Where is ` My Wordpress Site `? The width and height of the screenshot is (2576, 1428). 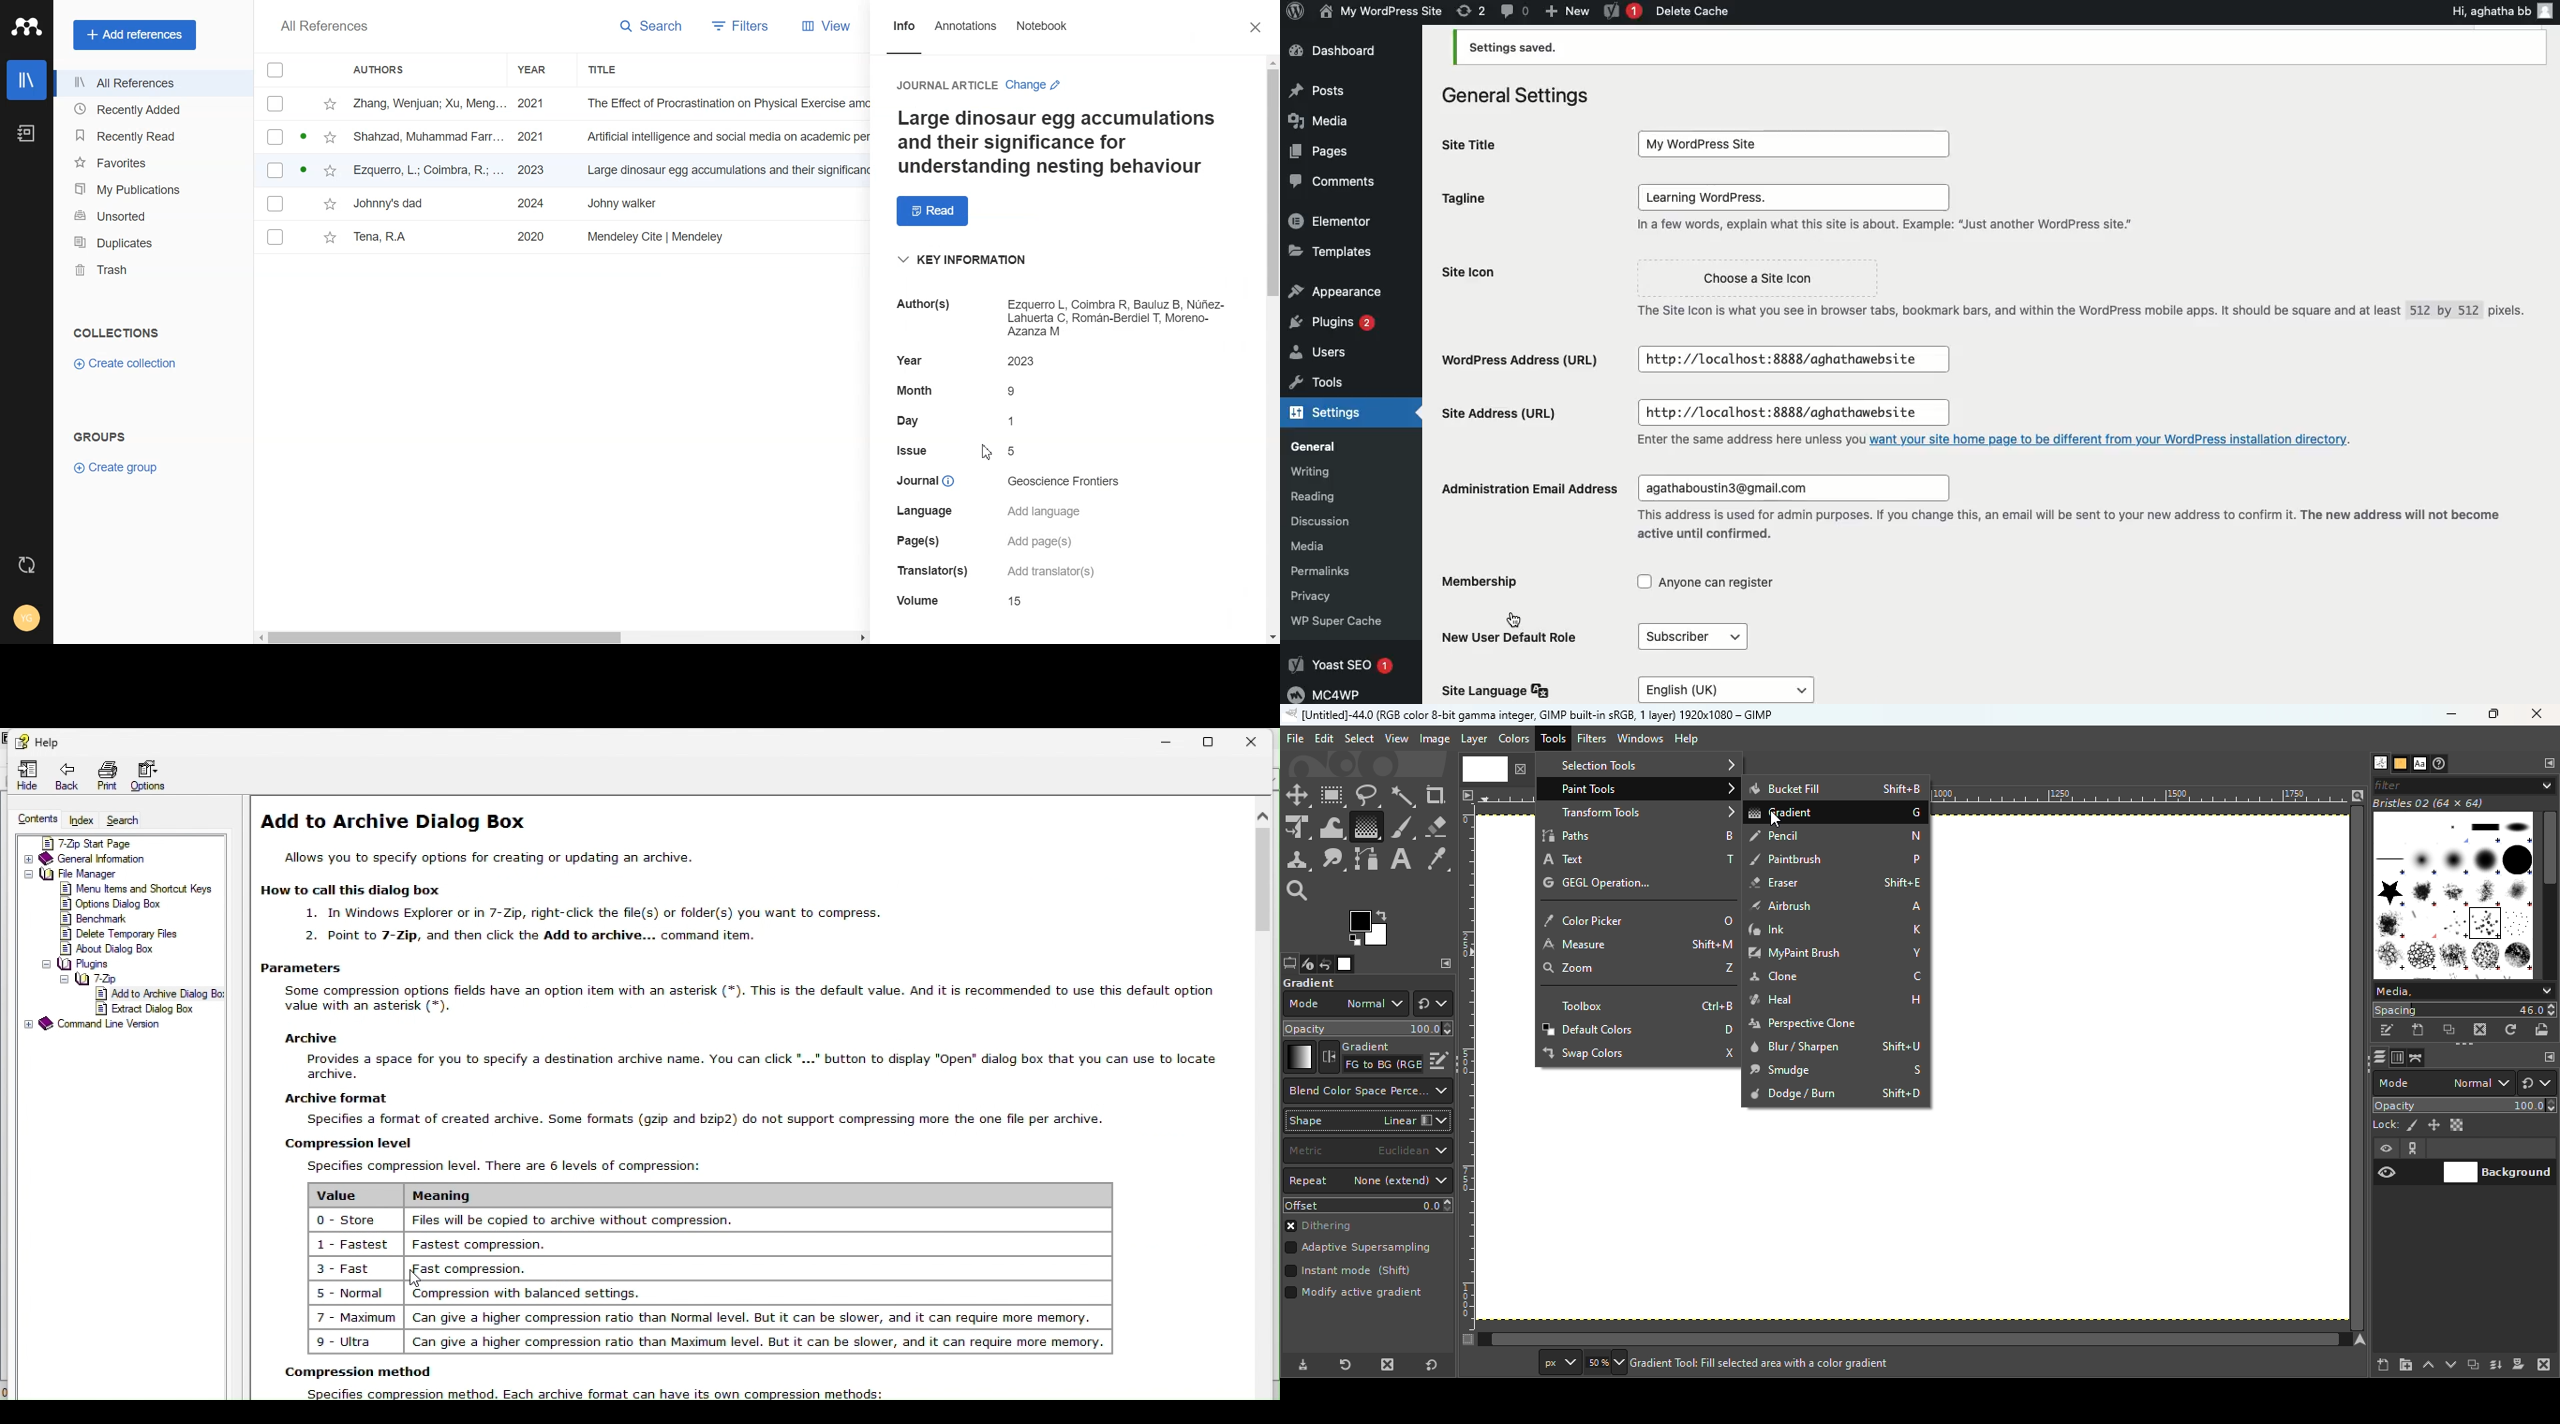  My Wordpress Site  is located at coordinates (1788, 141).